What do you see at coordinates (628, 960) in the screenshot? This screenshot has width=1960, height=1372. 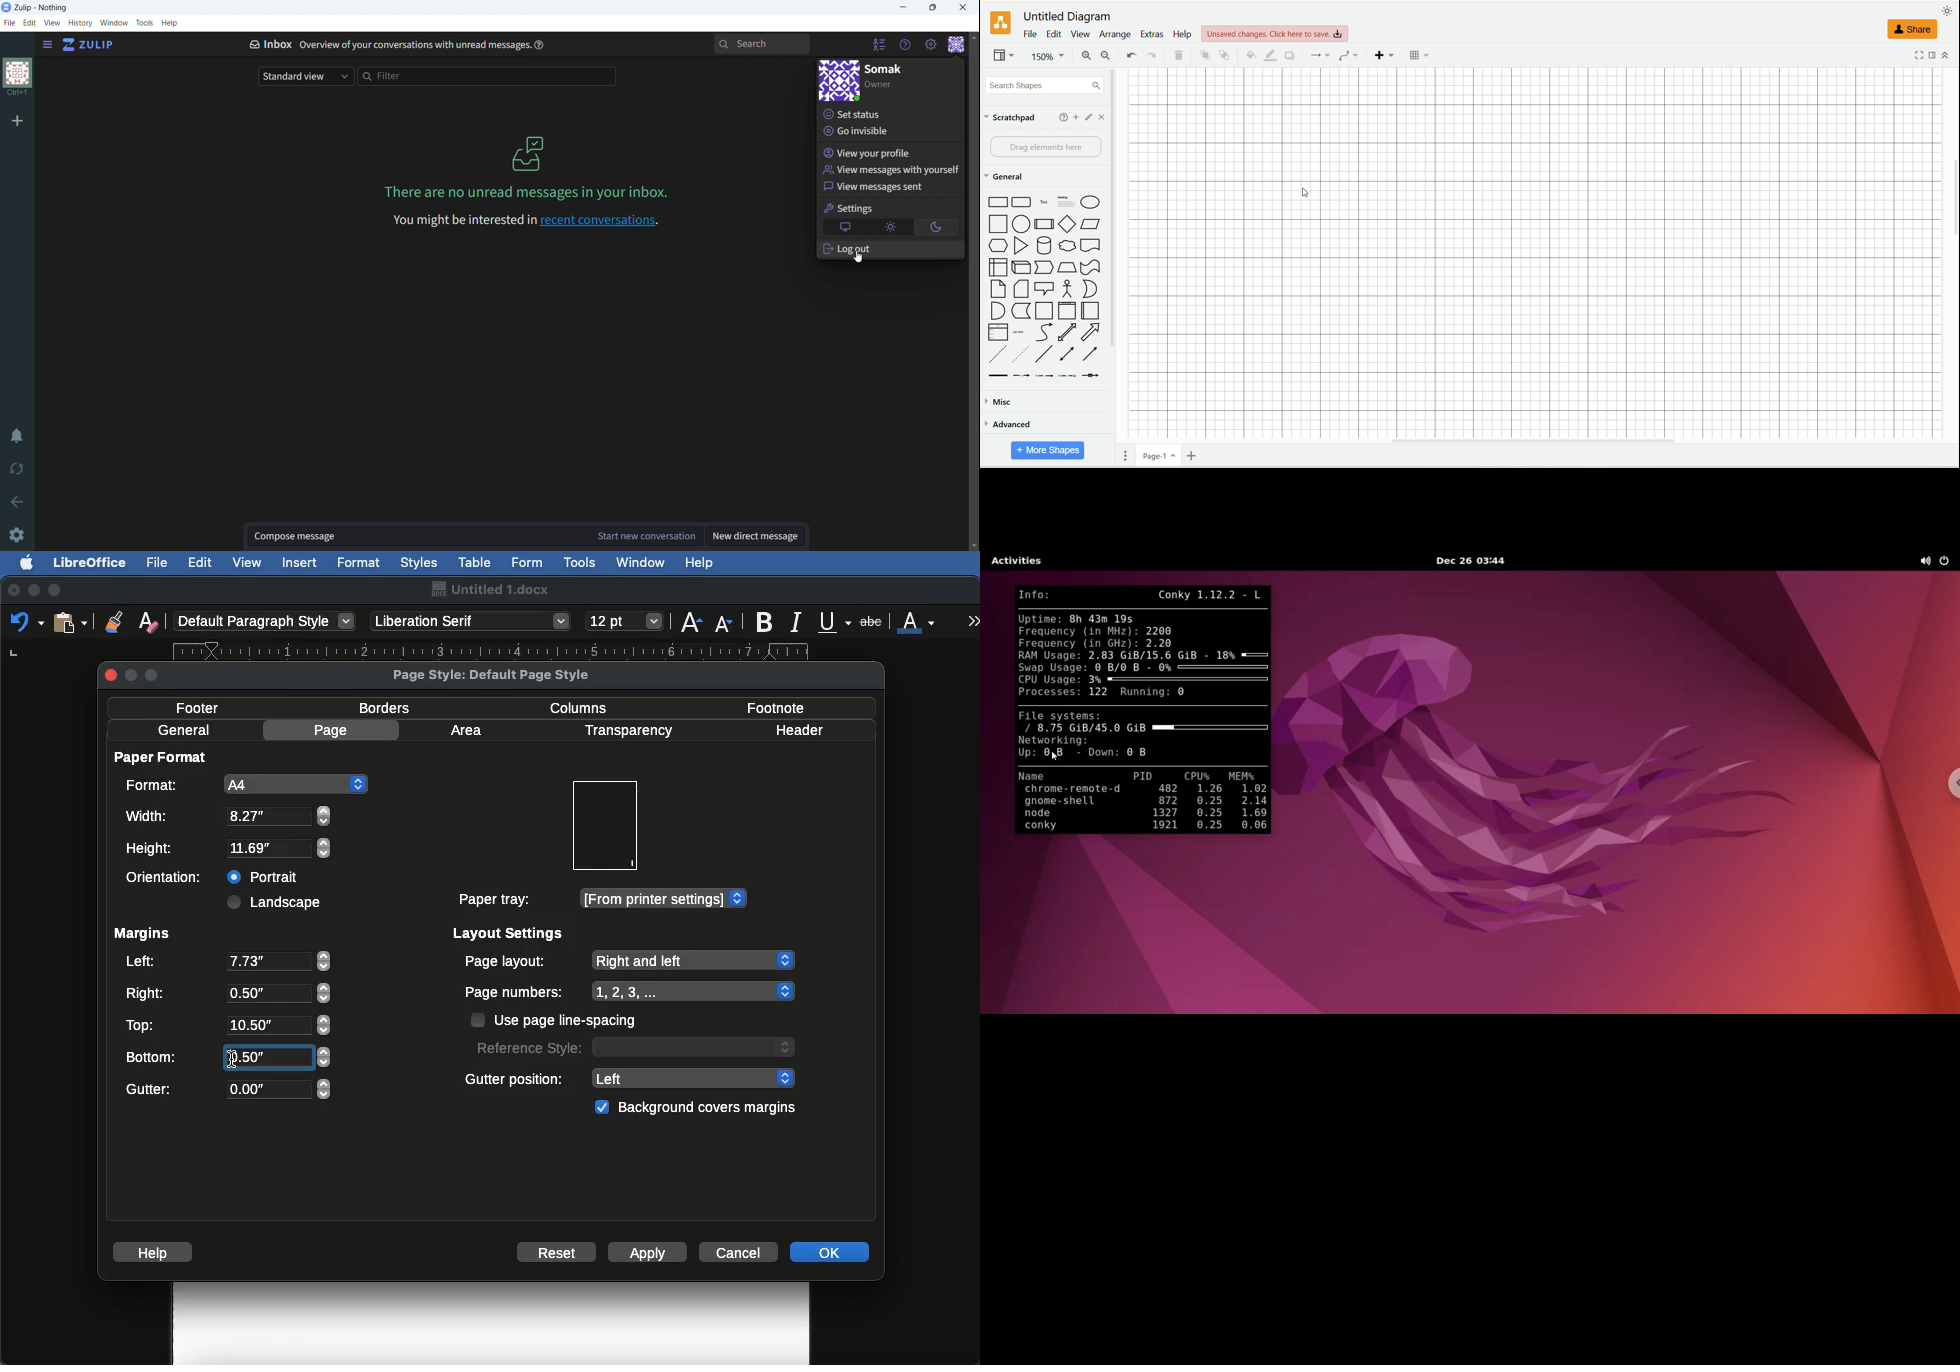 I see `Page layout` at bounding box center [628, 960].